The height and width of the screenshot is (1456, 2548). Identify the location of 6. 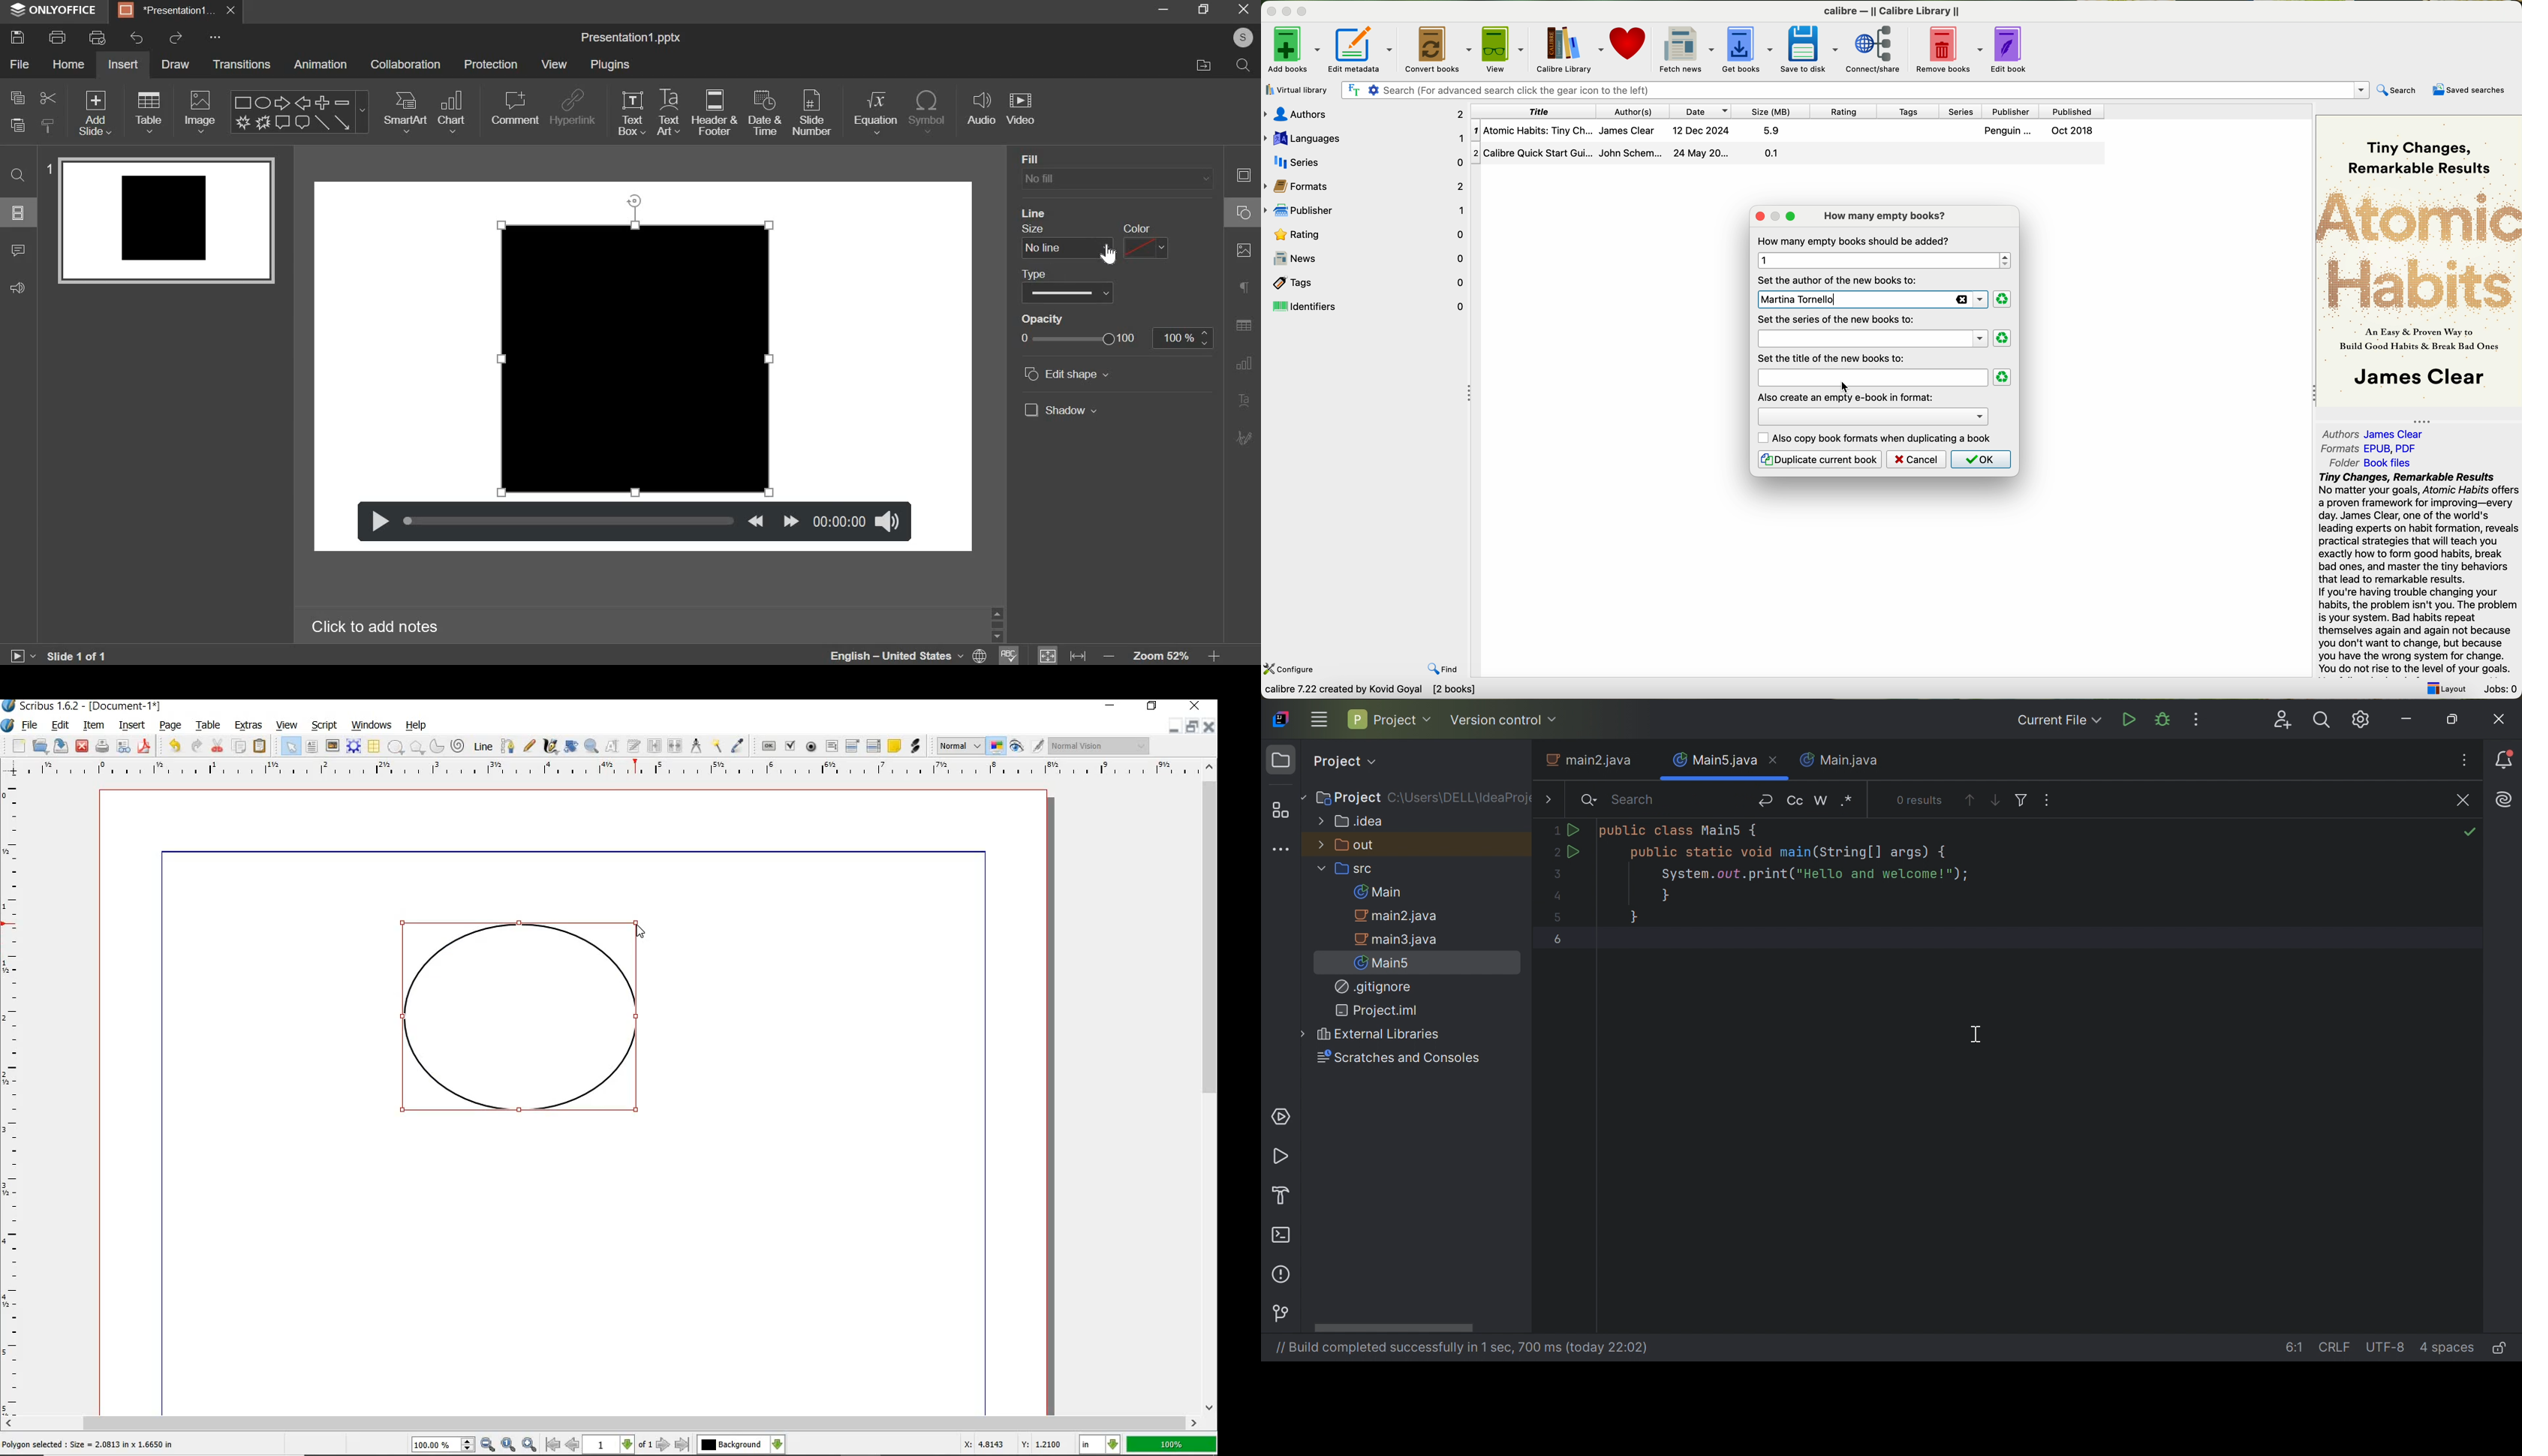
(1559, 940).